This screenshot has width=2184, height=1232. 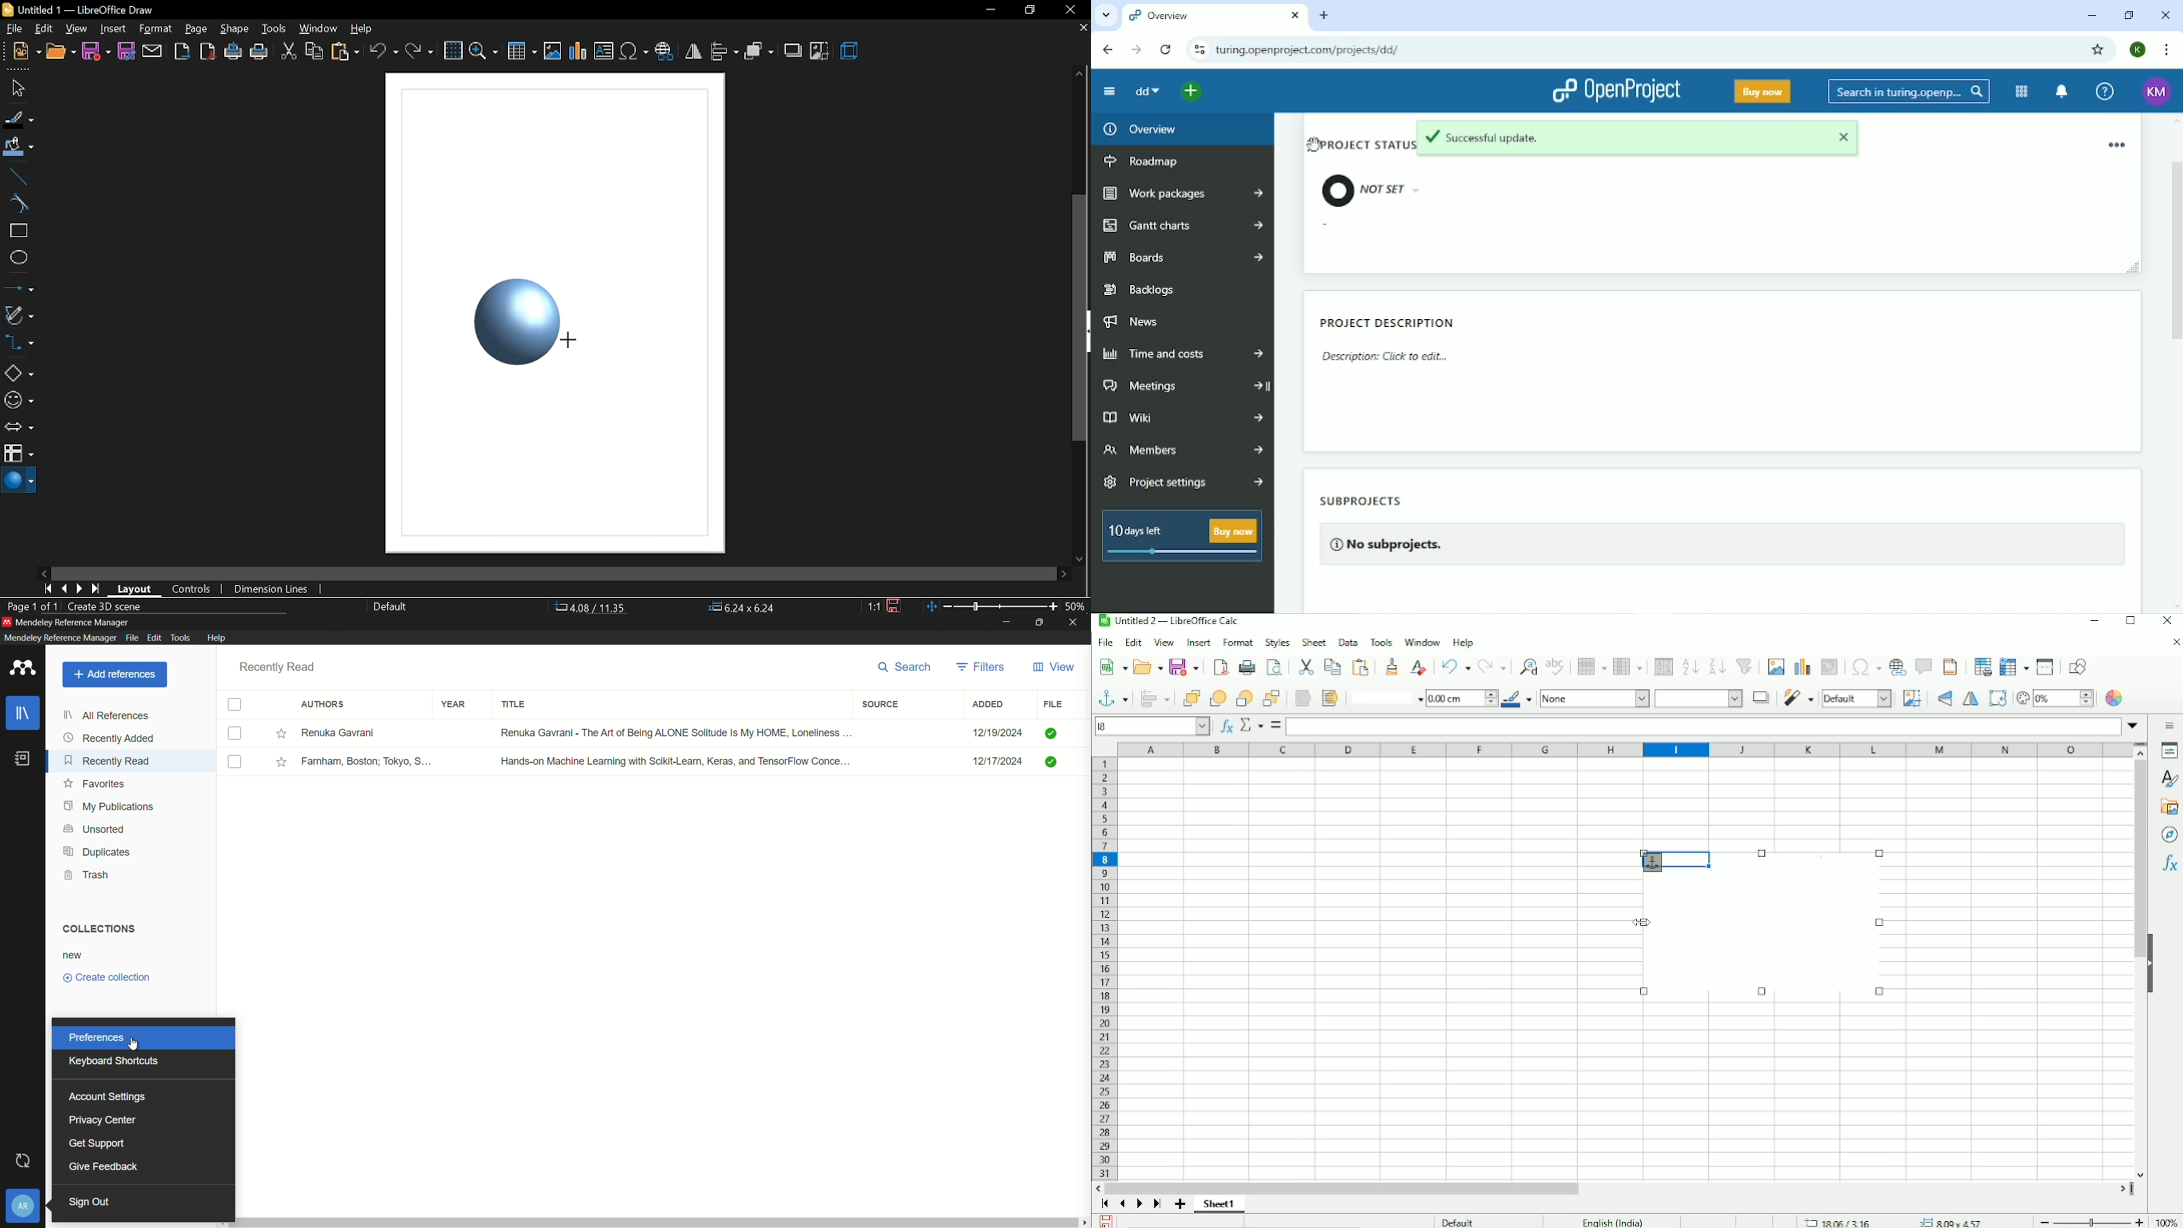 What do you see at coordinates (1136, 50) in the screenshot?
I see `Forward` at bounding box center [1136, 50].